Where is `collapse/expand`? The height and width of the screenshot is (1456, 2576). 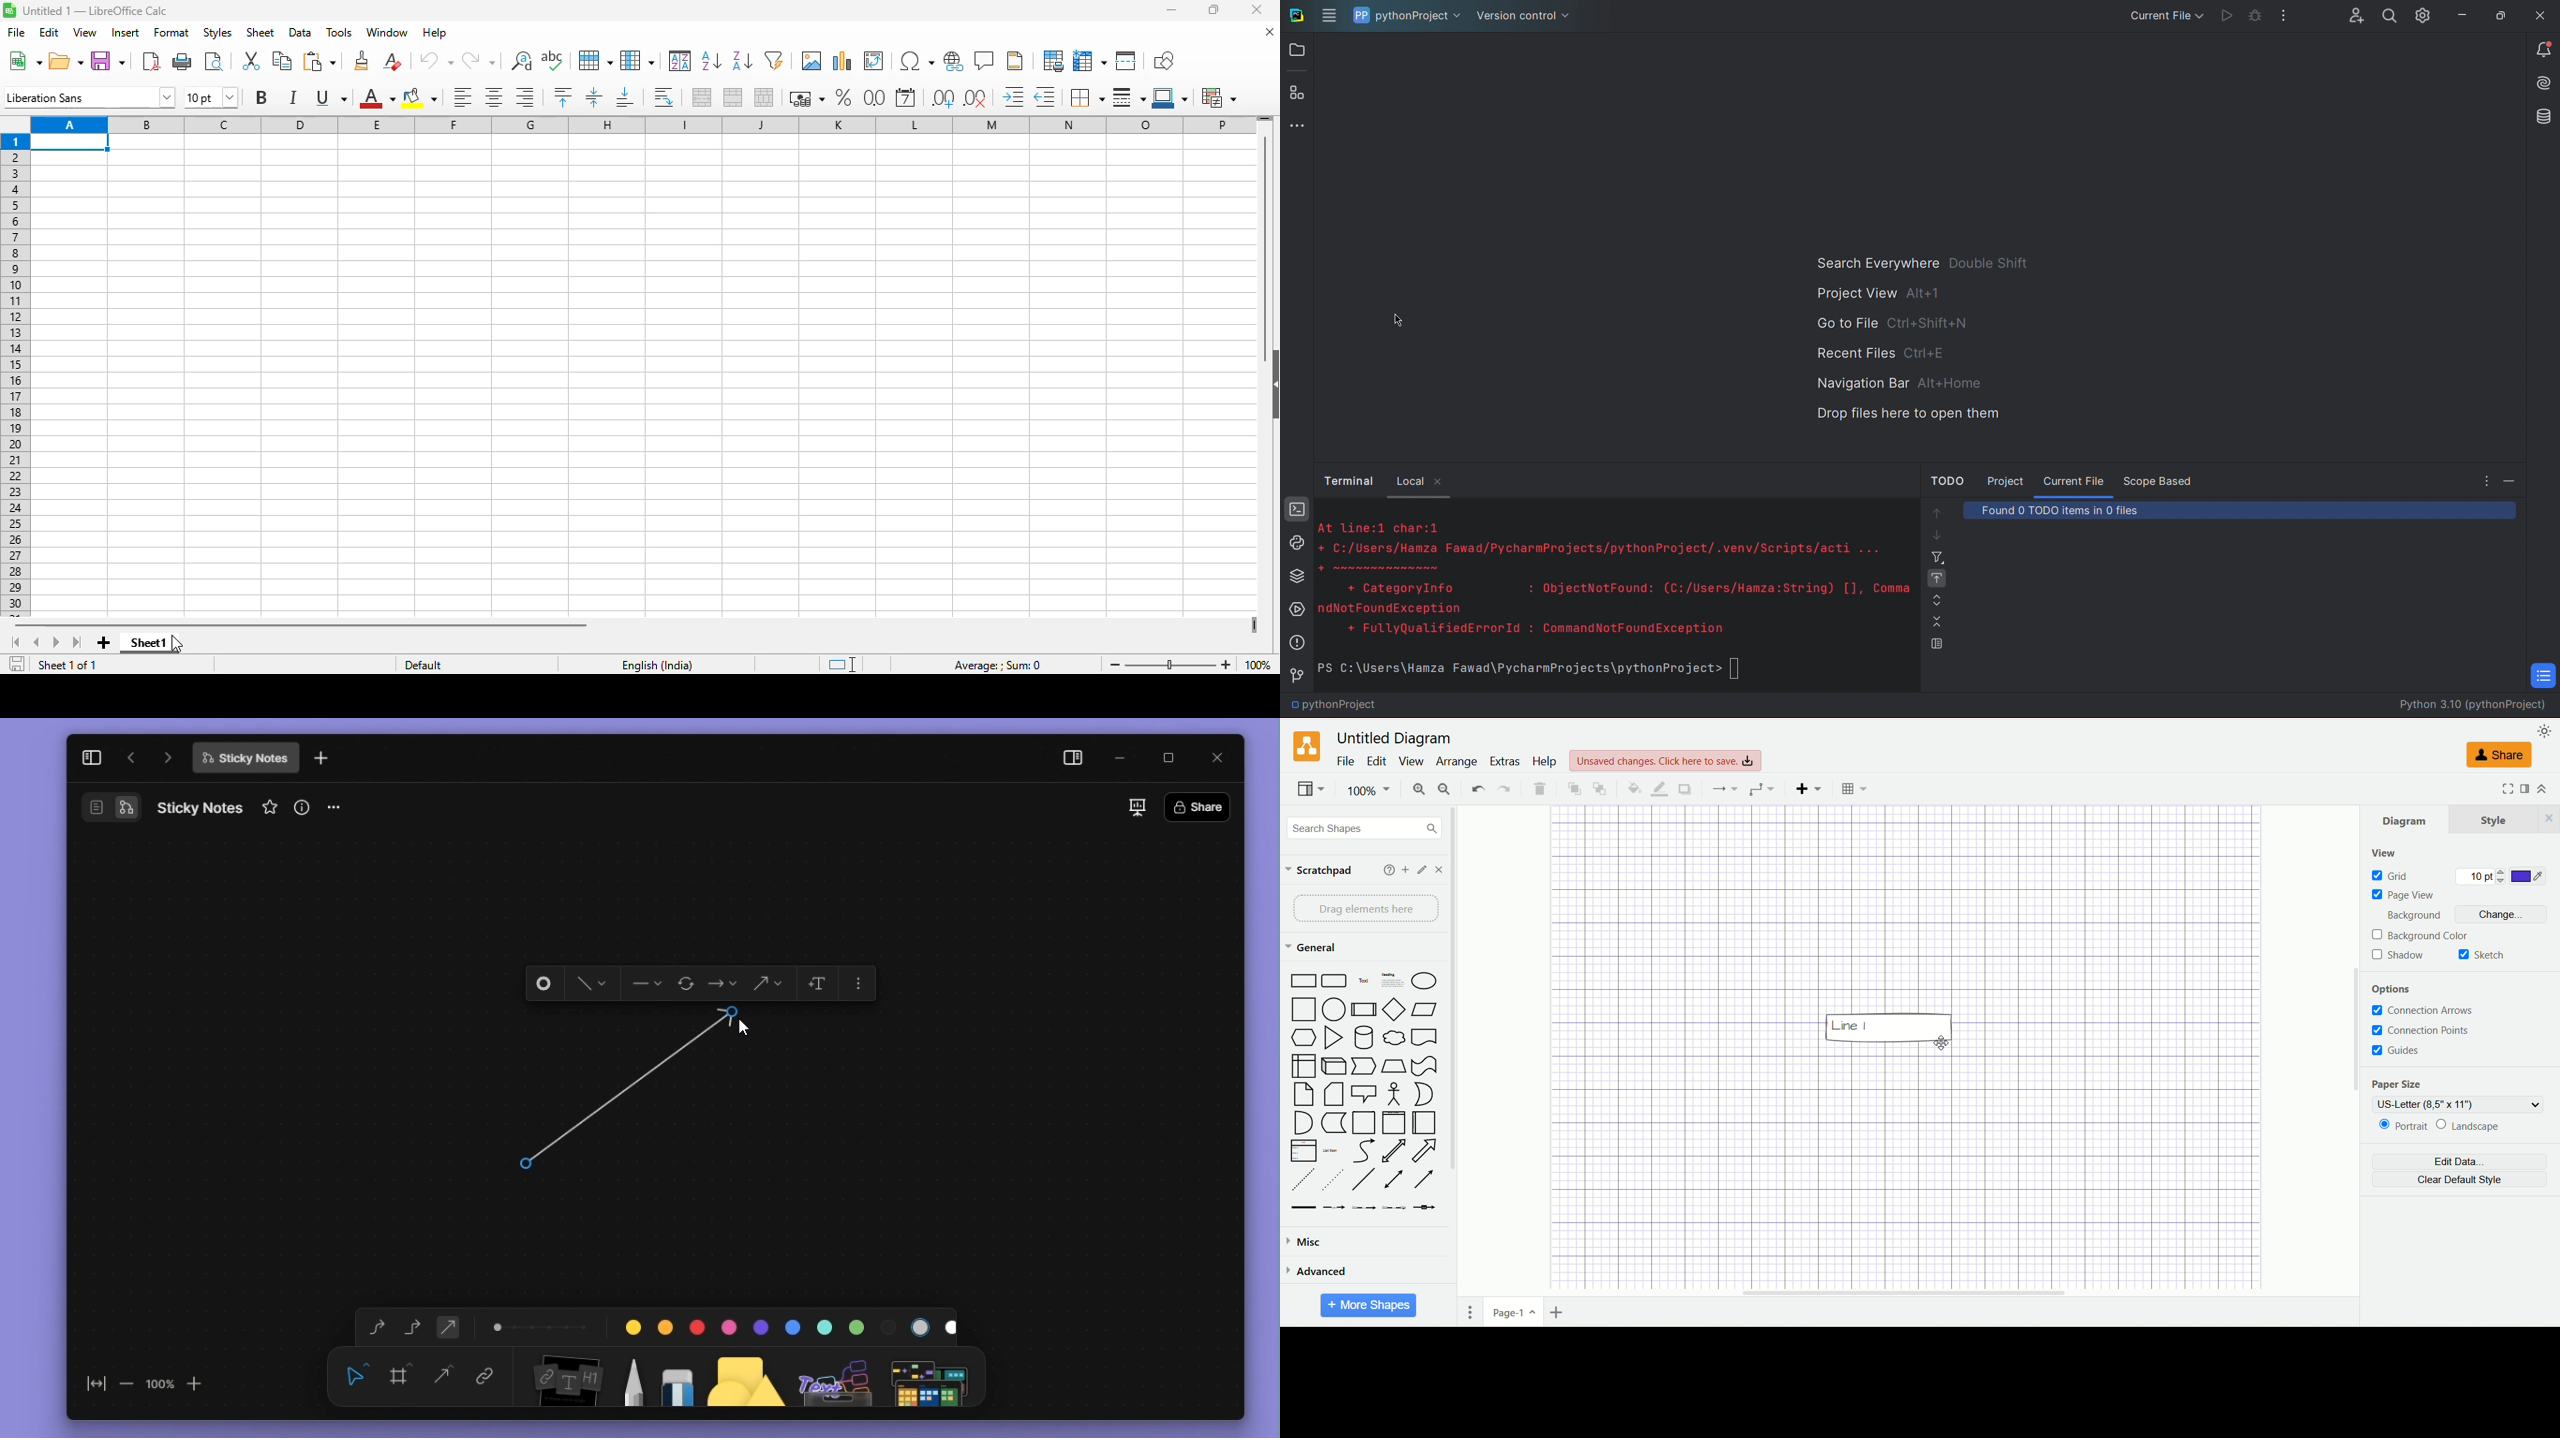 collapse/expand is located at coordinates (2547, 791).